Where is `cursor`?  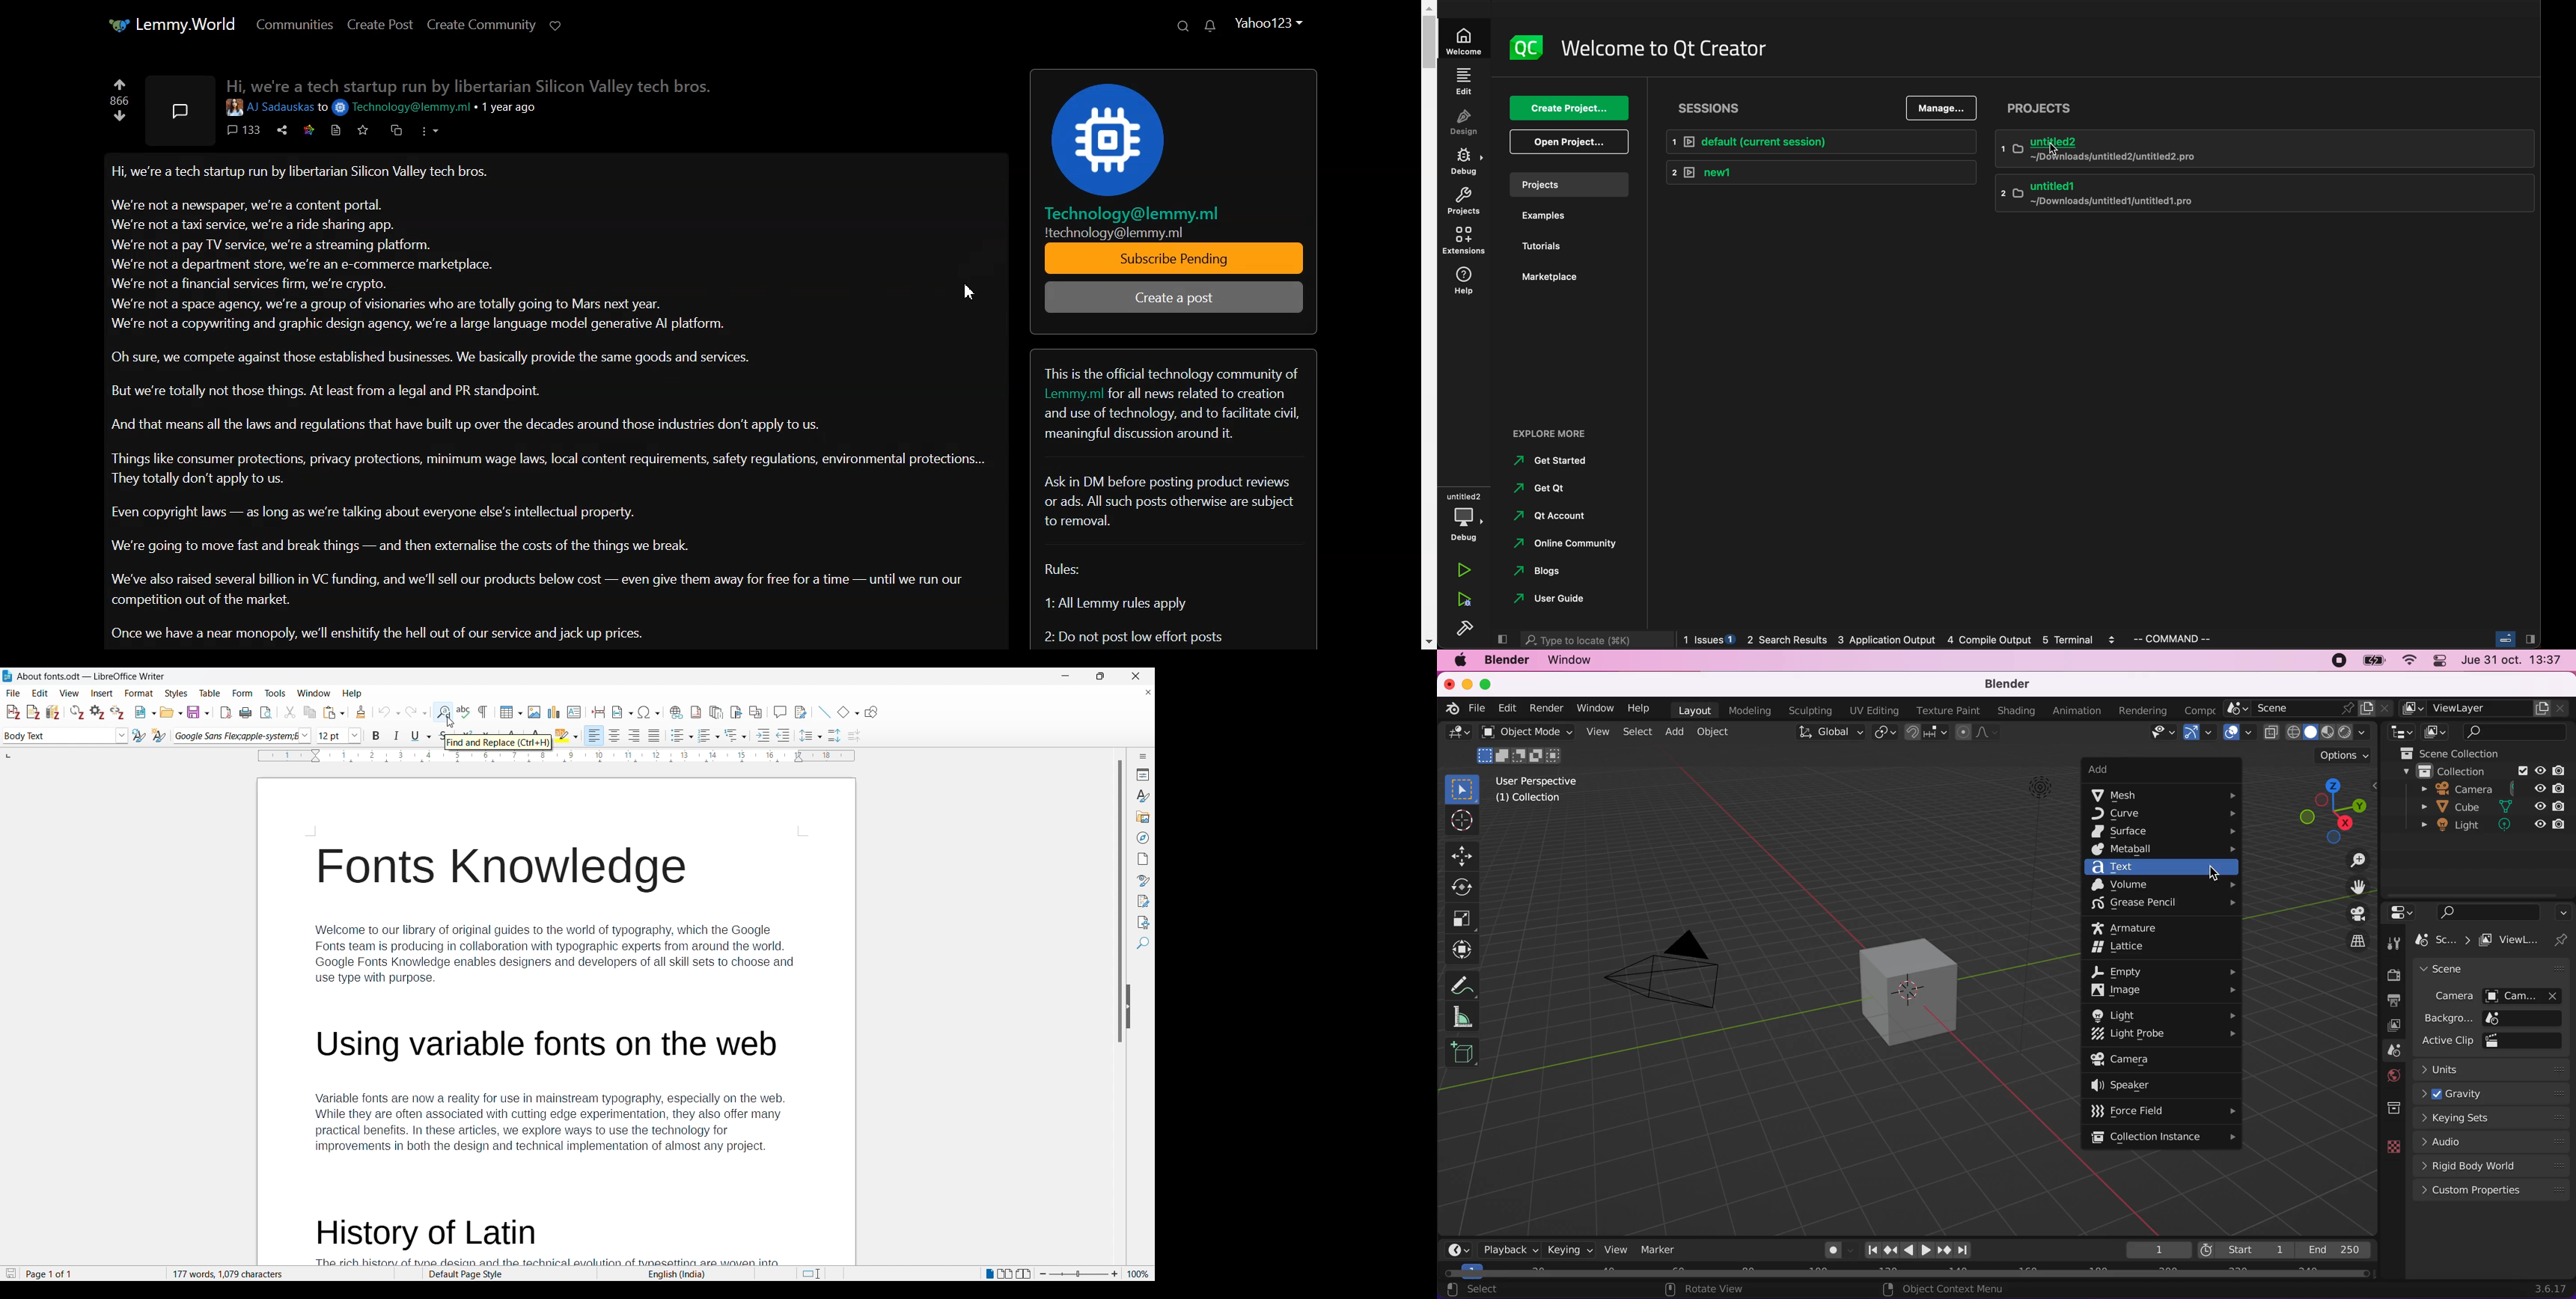
cursor is located at coordinates (1461, 821).